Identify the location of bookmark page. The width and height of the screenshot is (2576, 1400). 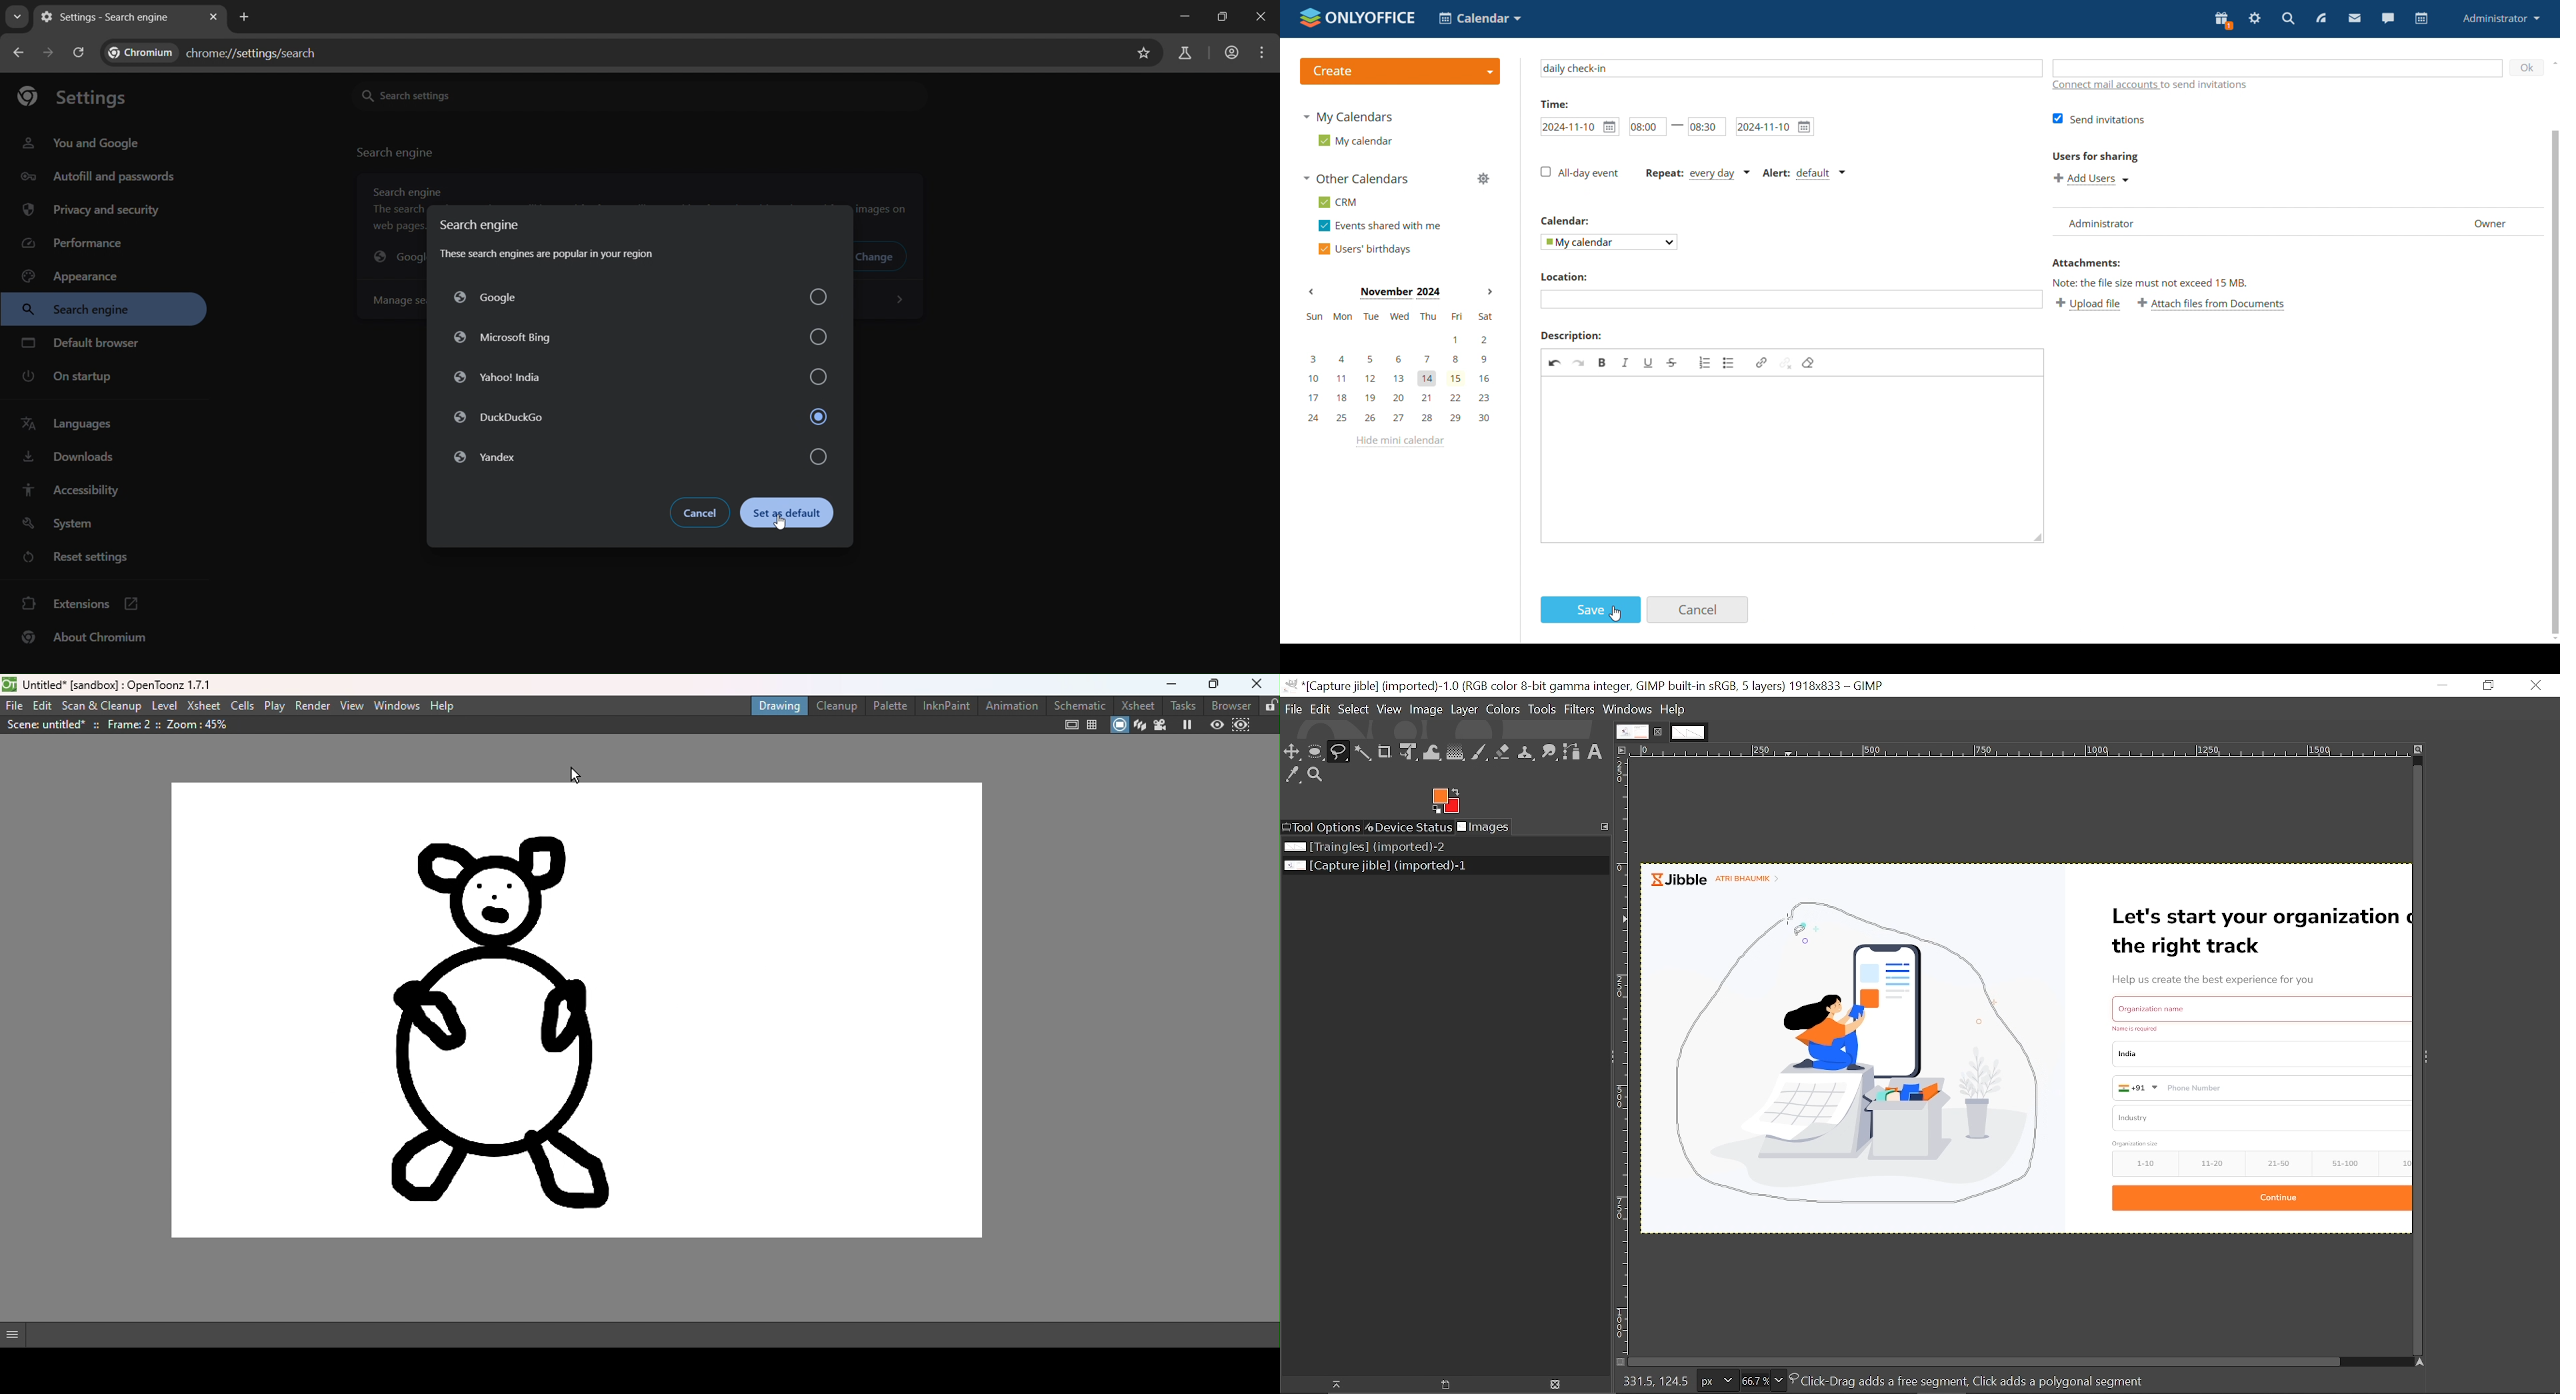
(1145, 53).